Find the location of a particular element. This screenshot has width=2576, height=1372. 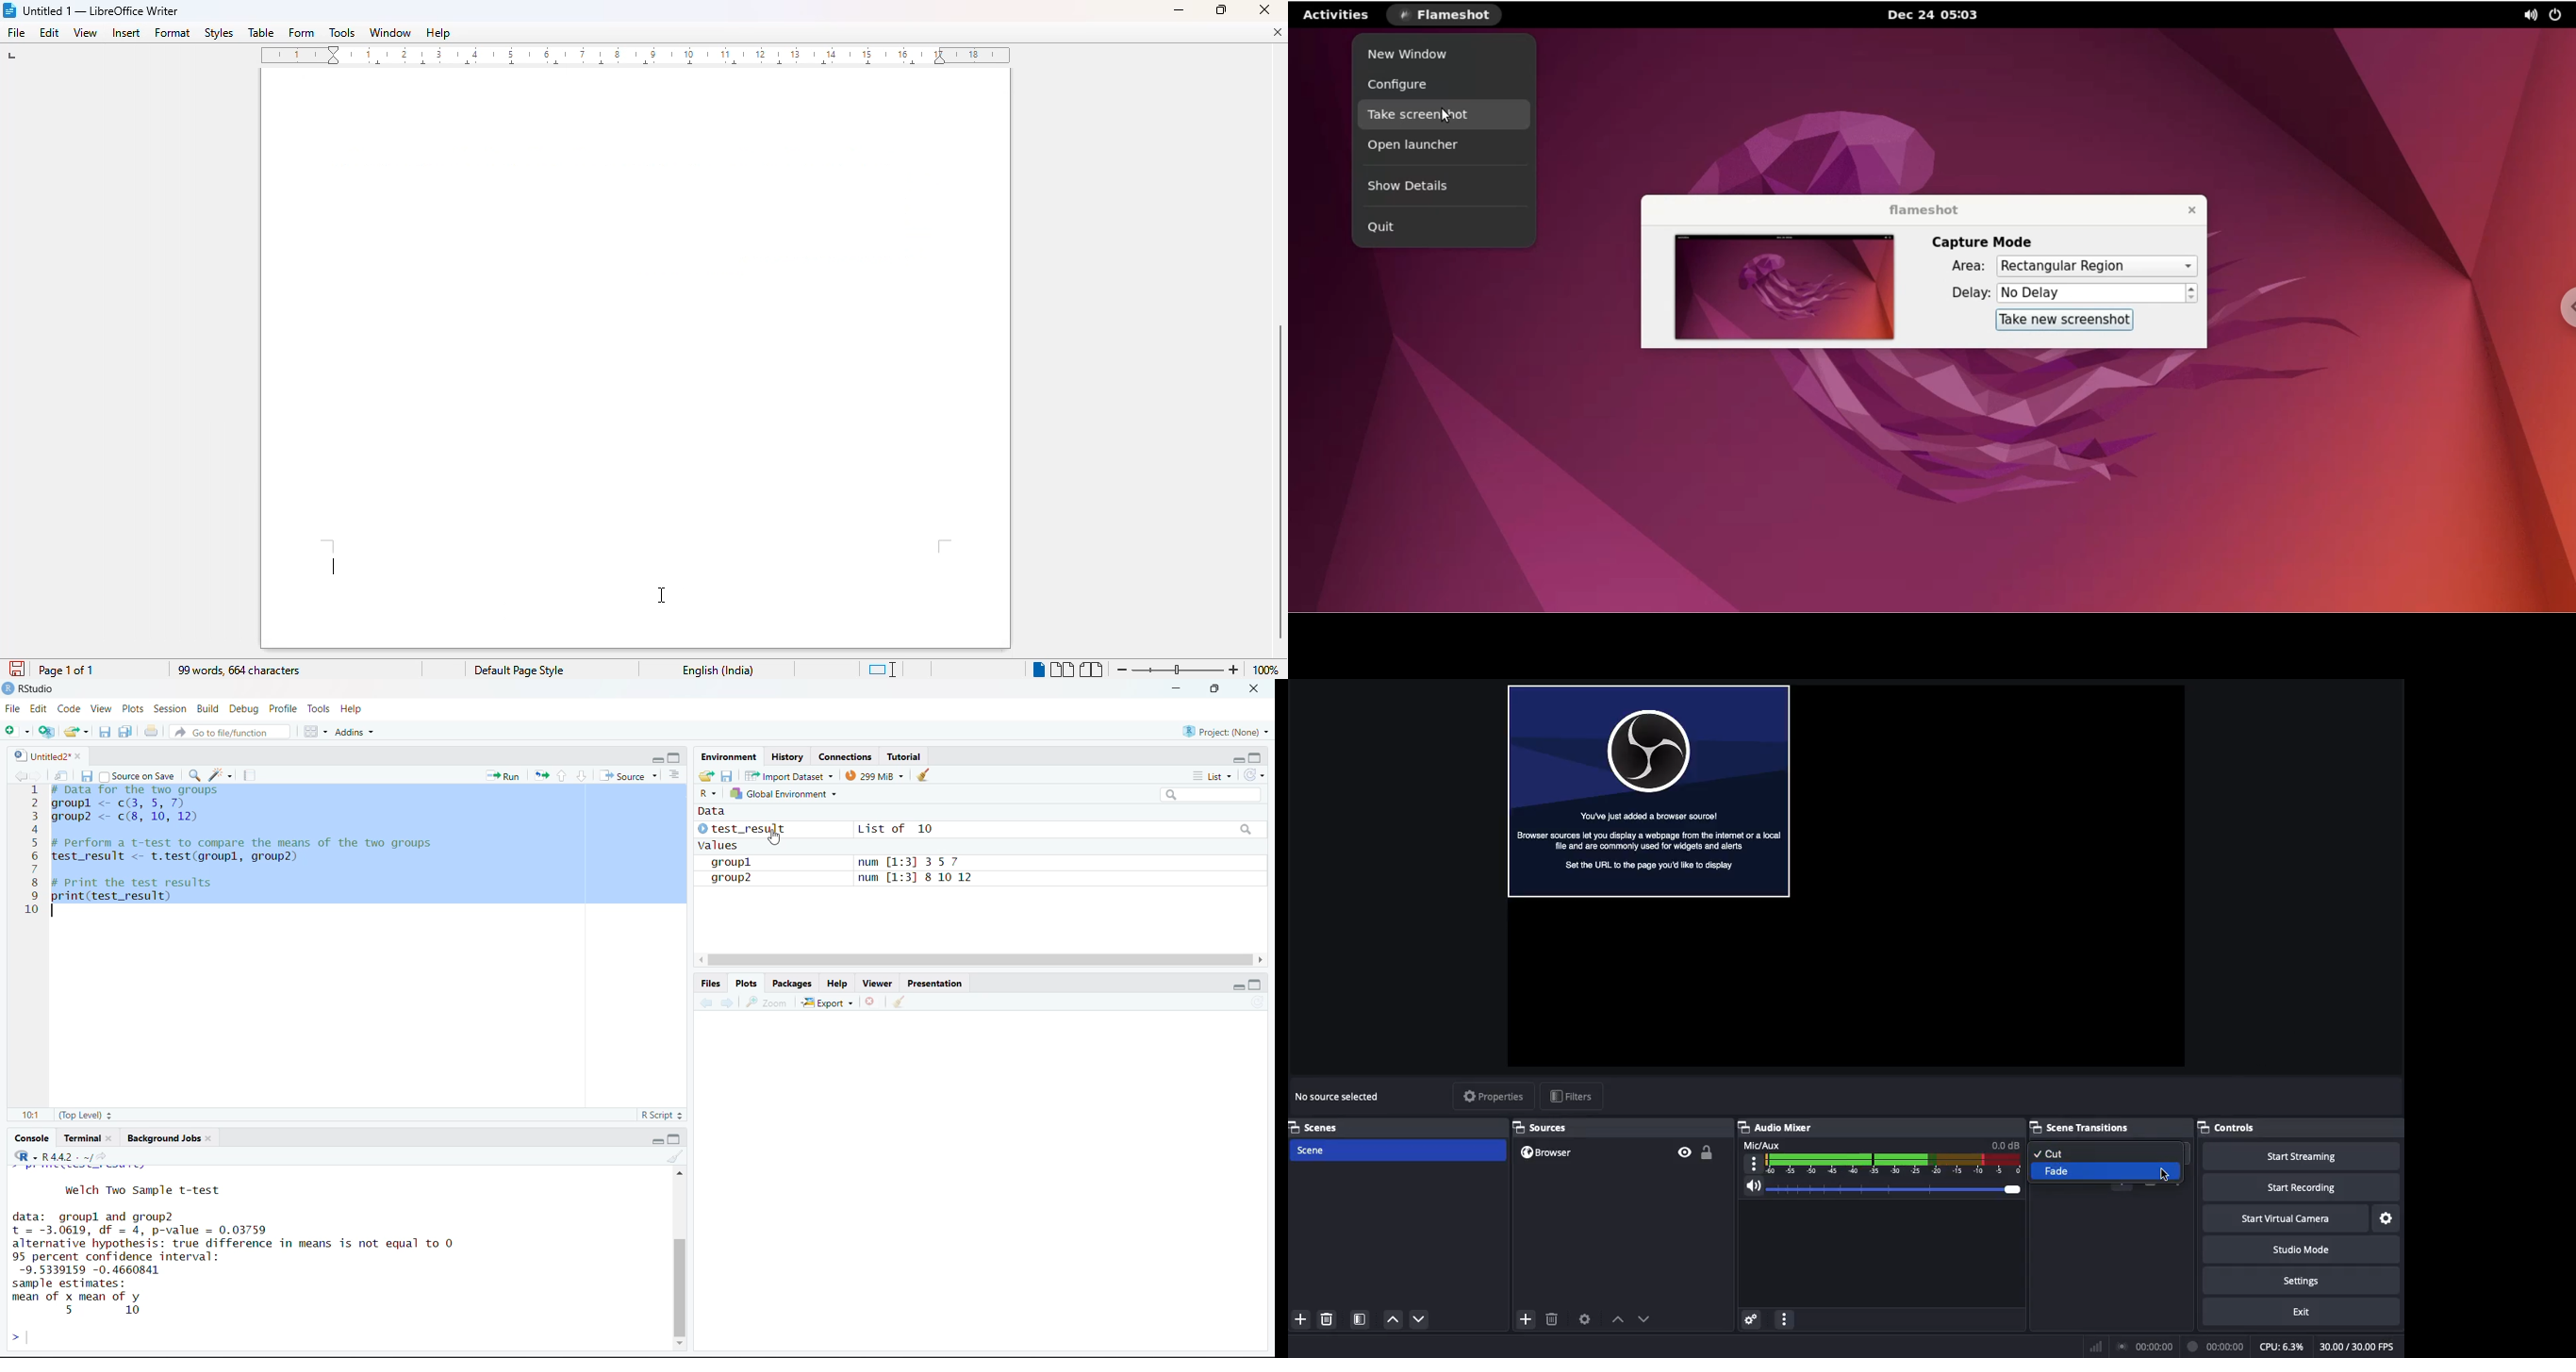

move down is located at coordinates (1649, 1318).